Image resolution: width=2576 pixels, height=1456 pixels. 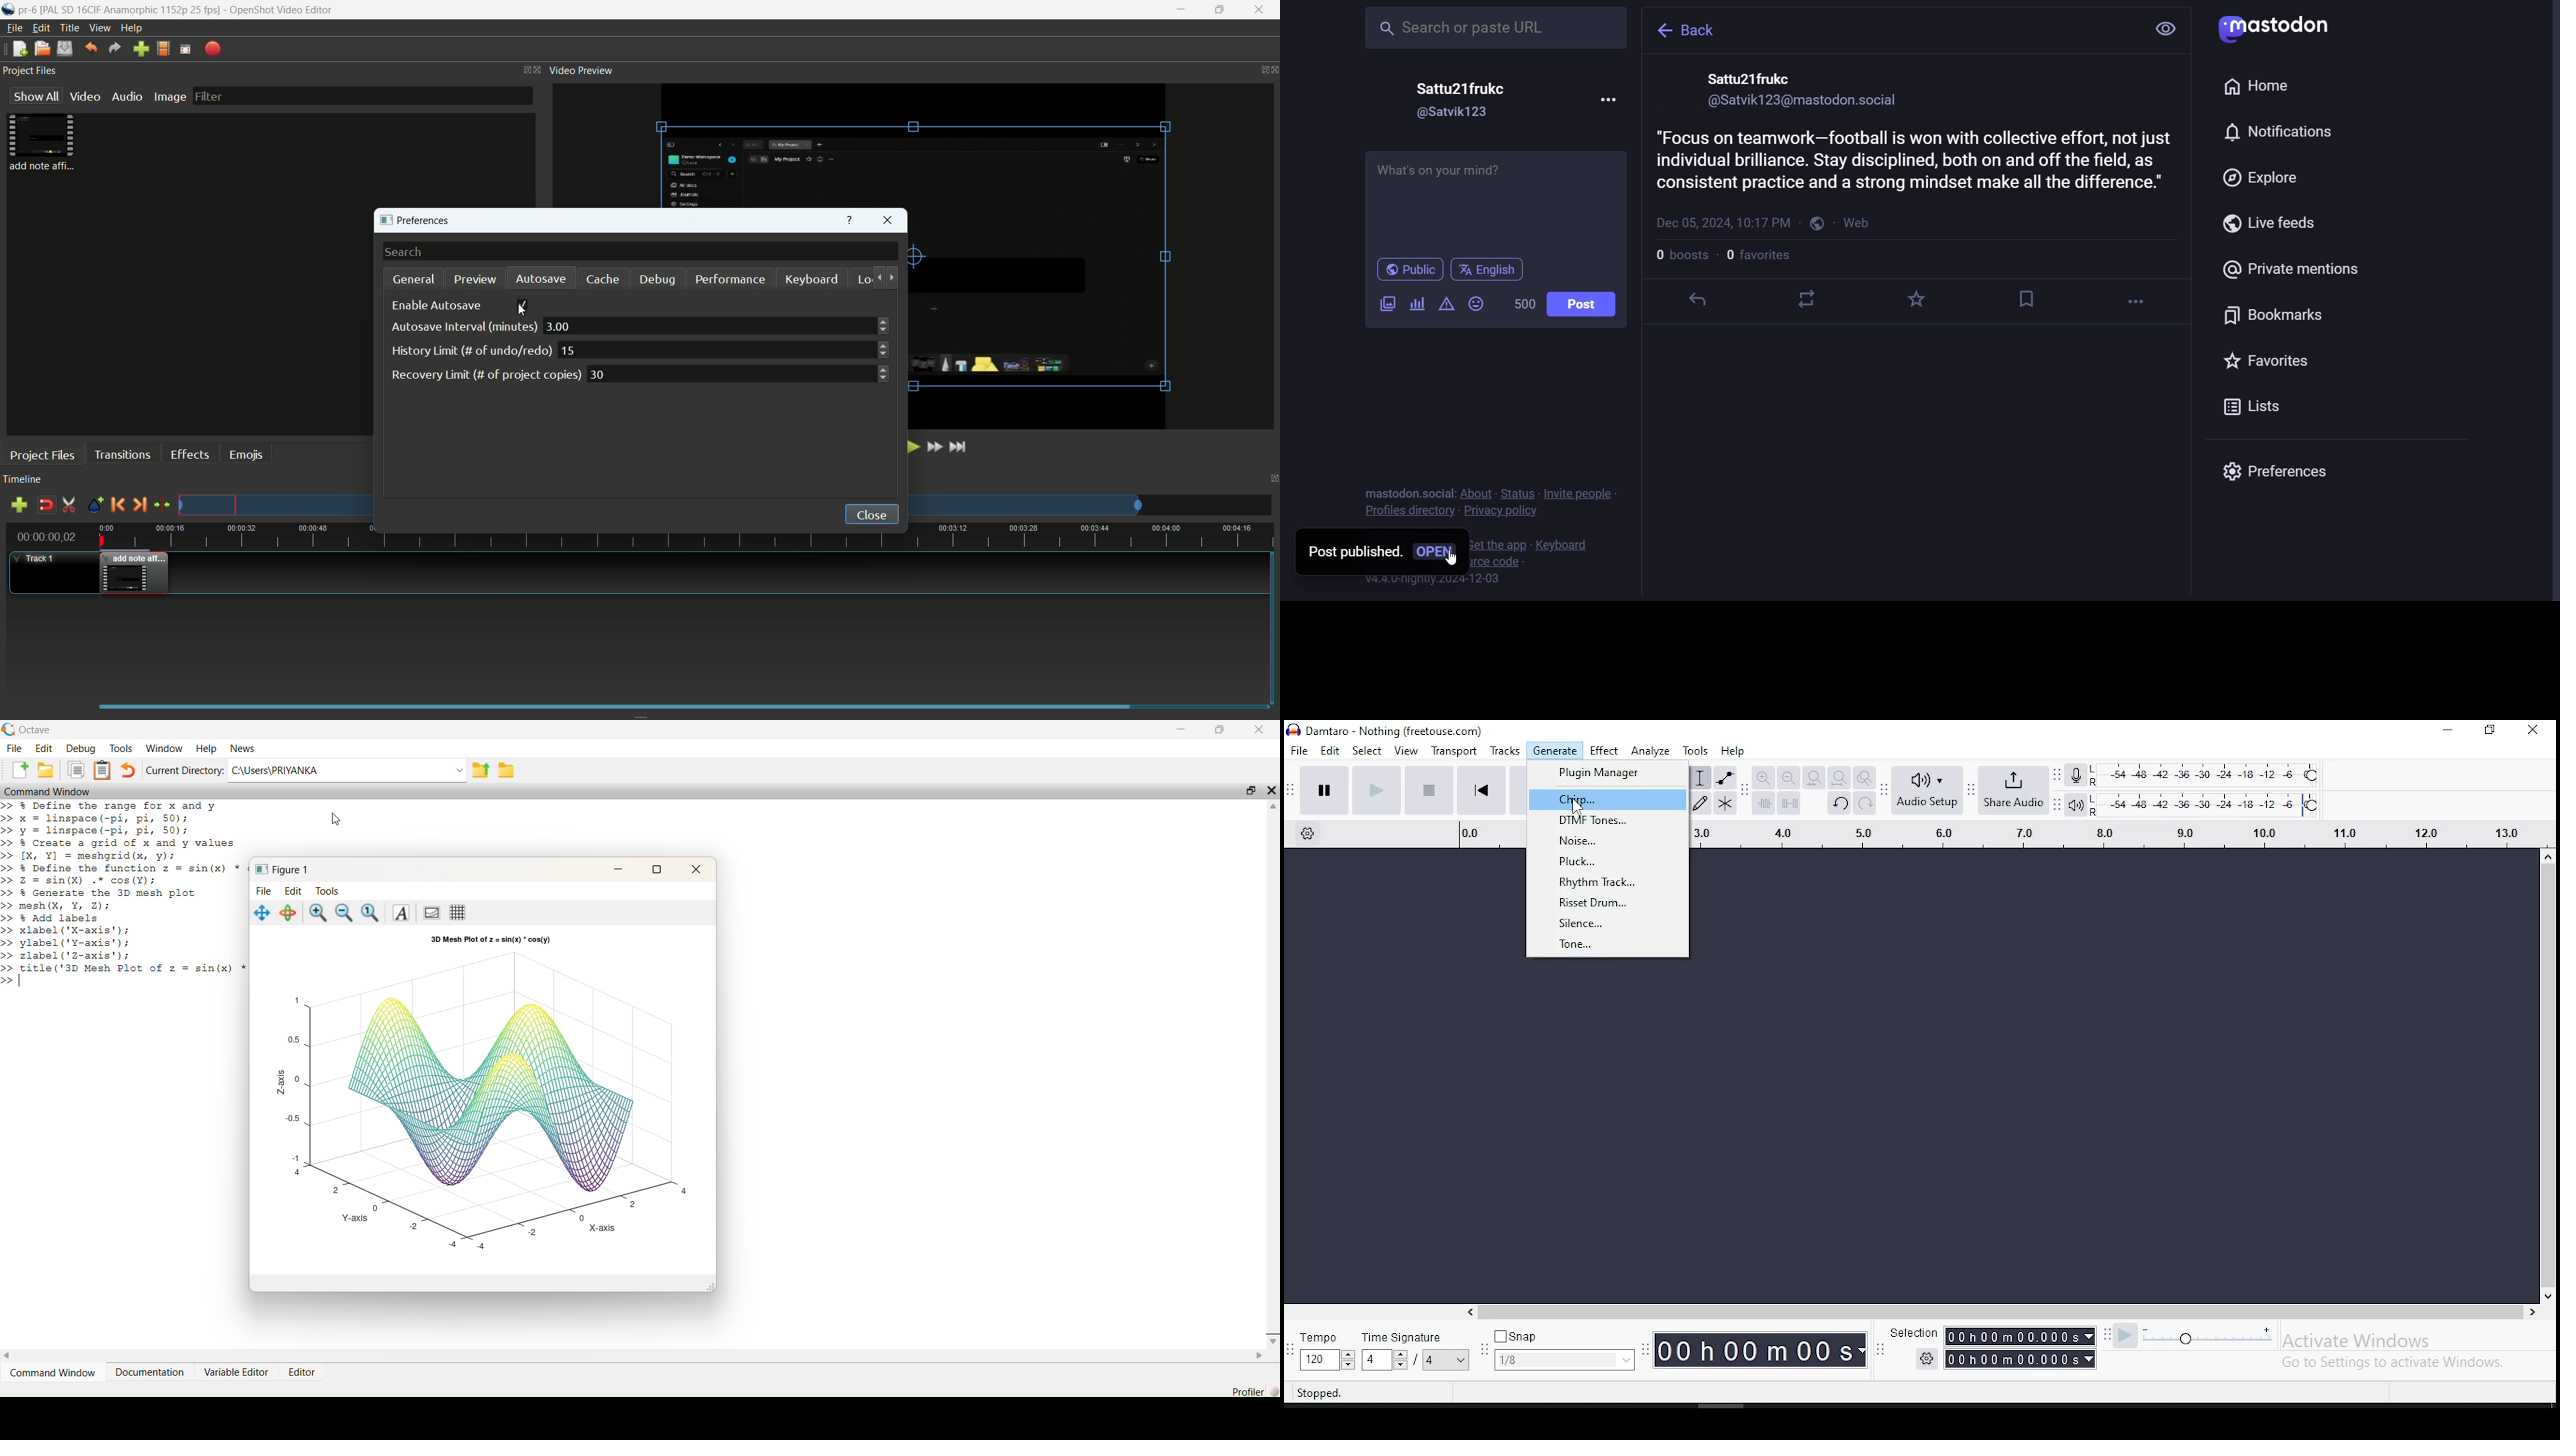 What do you see at coordinates (1272, 478) in the screenshot?
I see `change layout` at bounding box center [1272, 478].